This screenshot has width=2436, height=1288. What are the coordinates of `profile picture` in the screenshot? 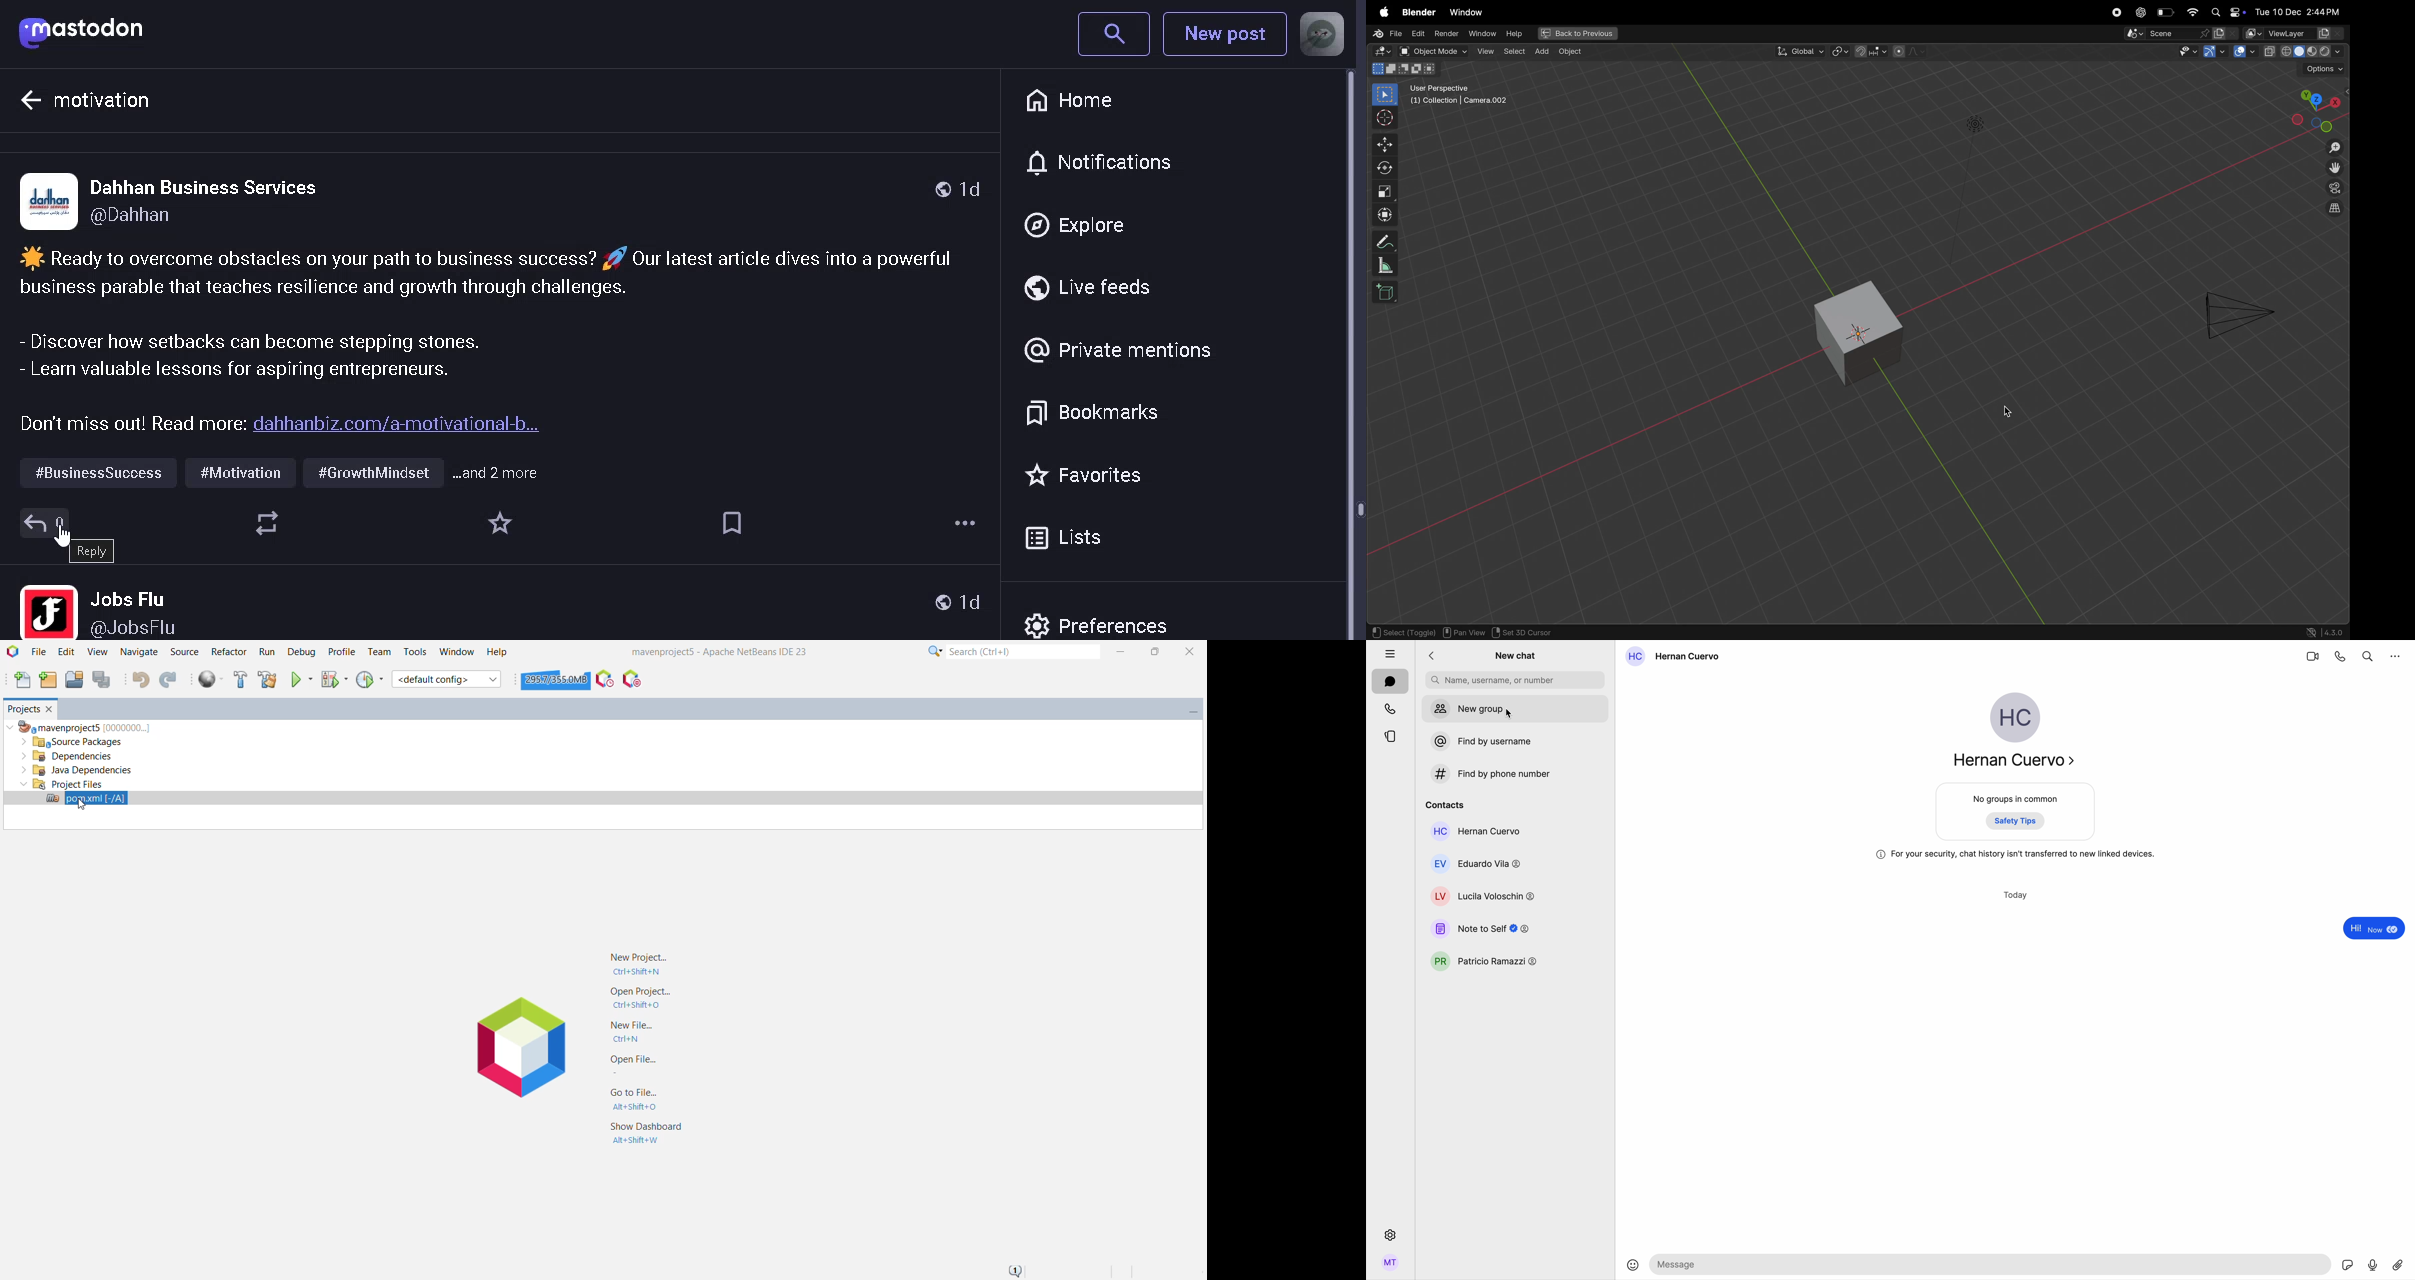 It's located at (1322, 34).